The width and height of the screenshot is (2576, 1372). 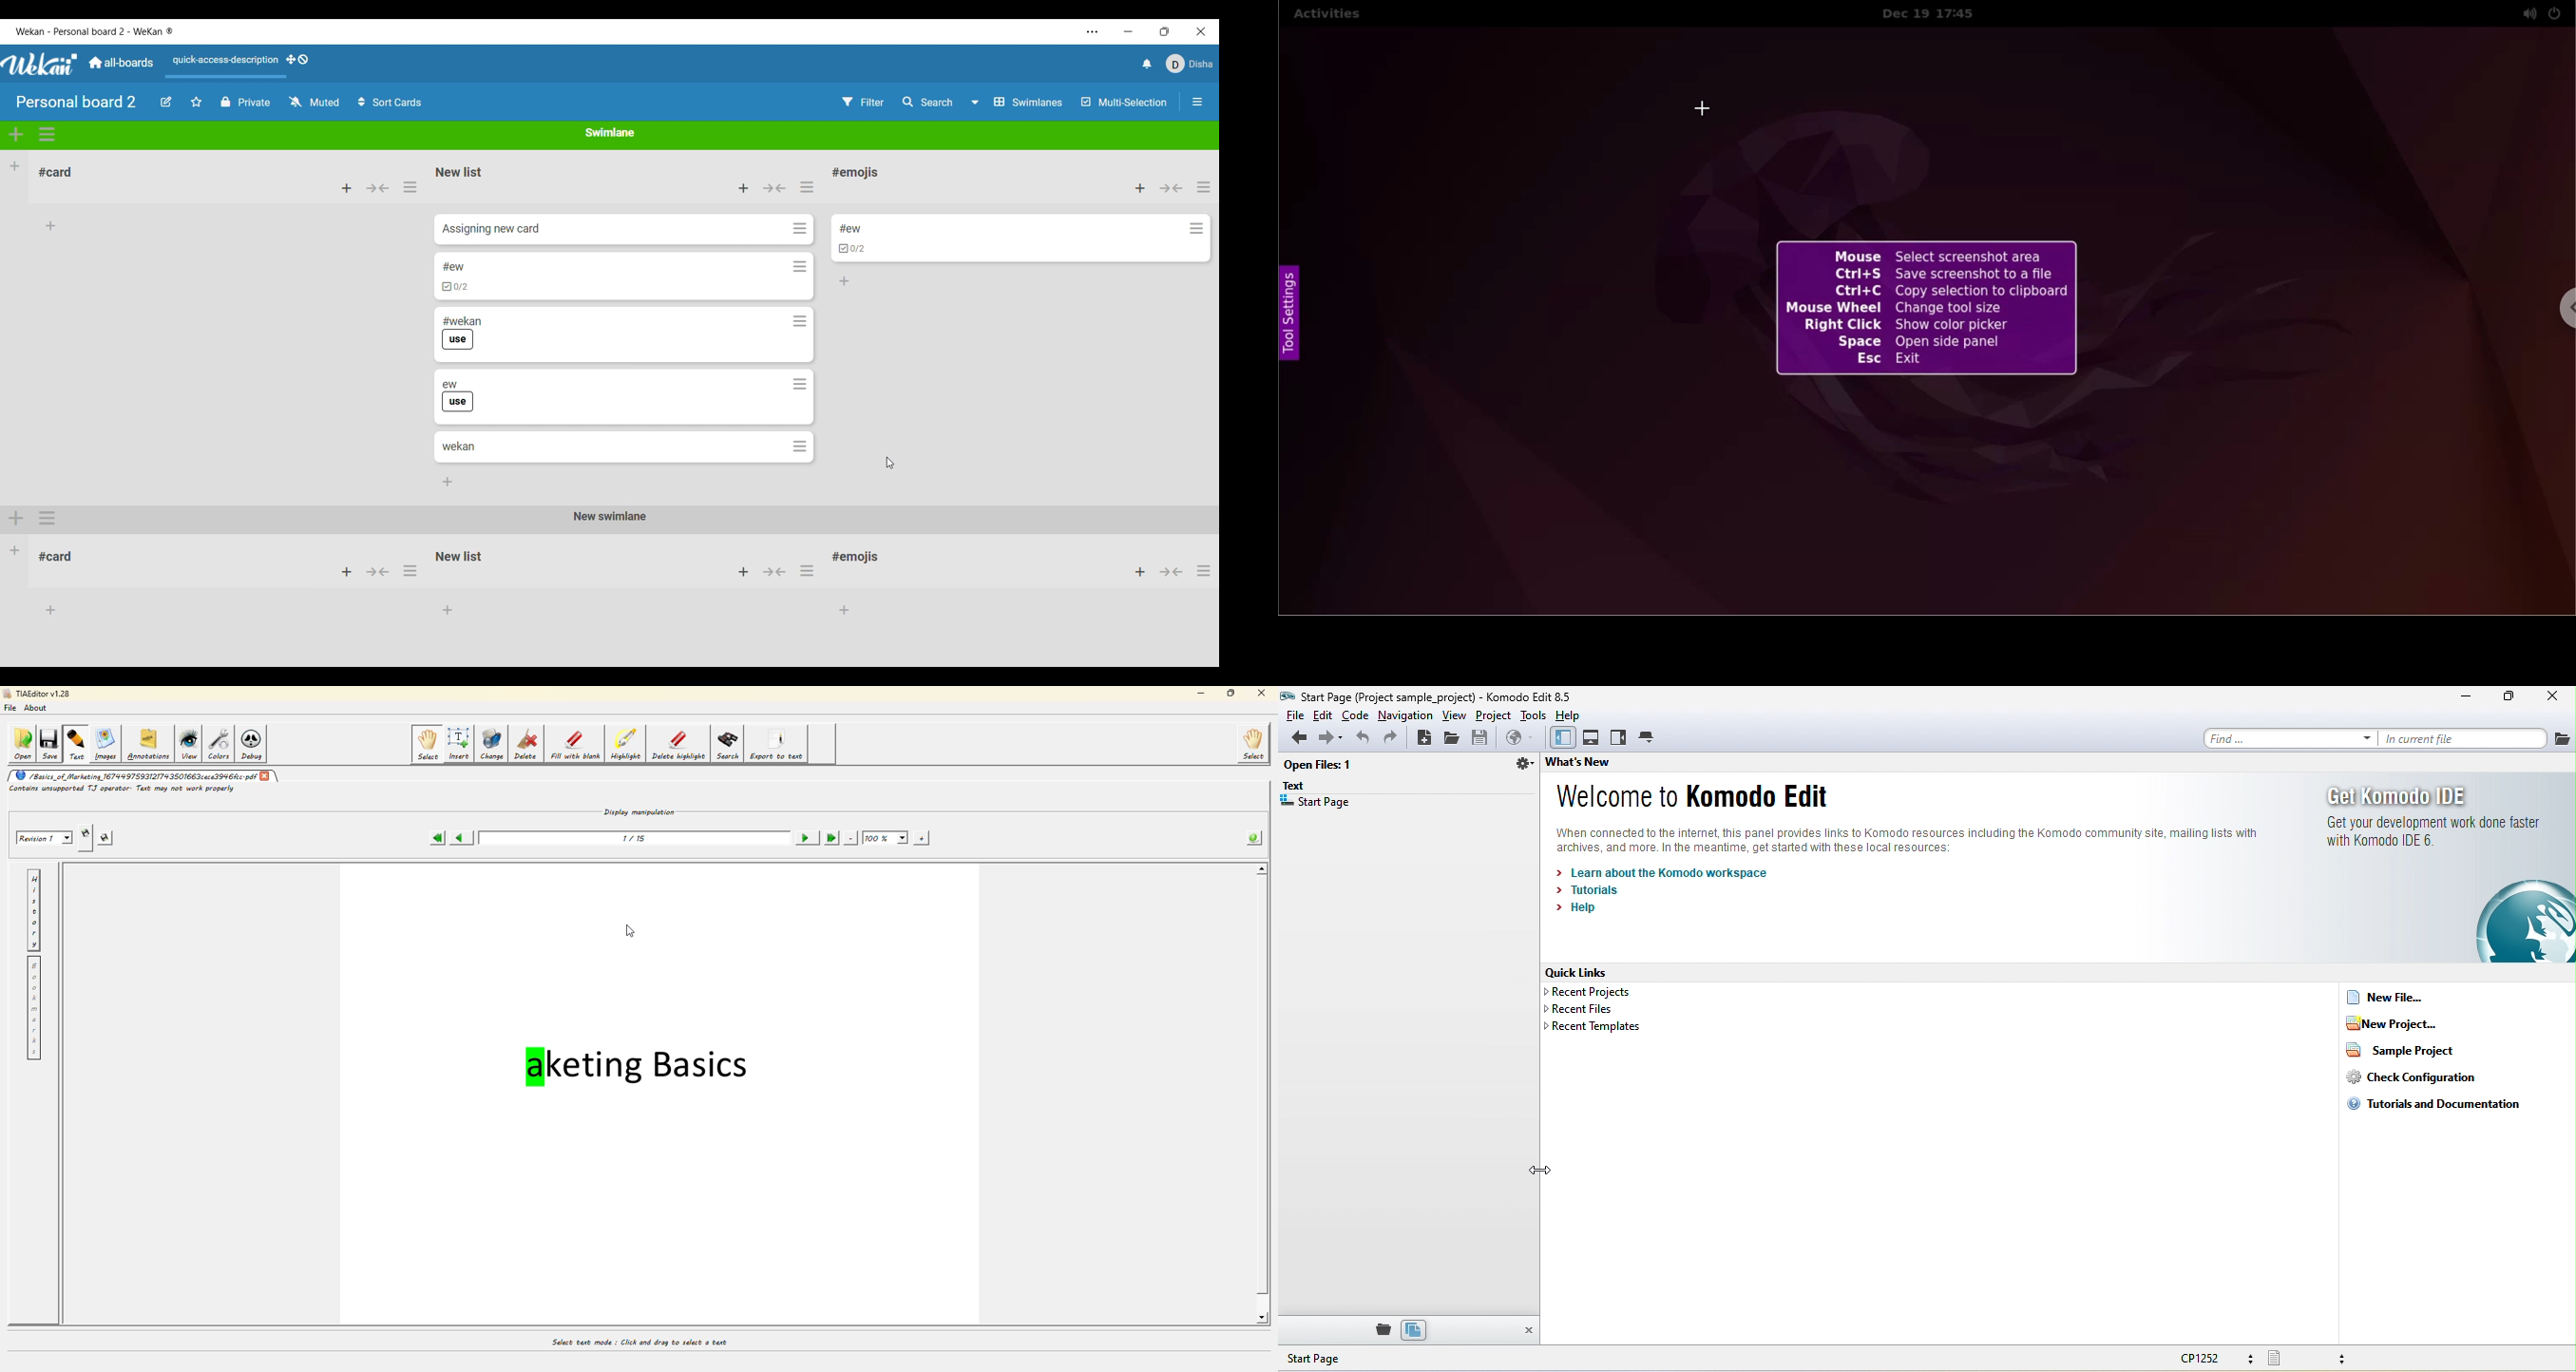 What do you see at coordinates (1262, 1086) in the screenshot?
I see `scroll bar` at bounding box center [1262, 1086].